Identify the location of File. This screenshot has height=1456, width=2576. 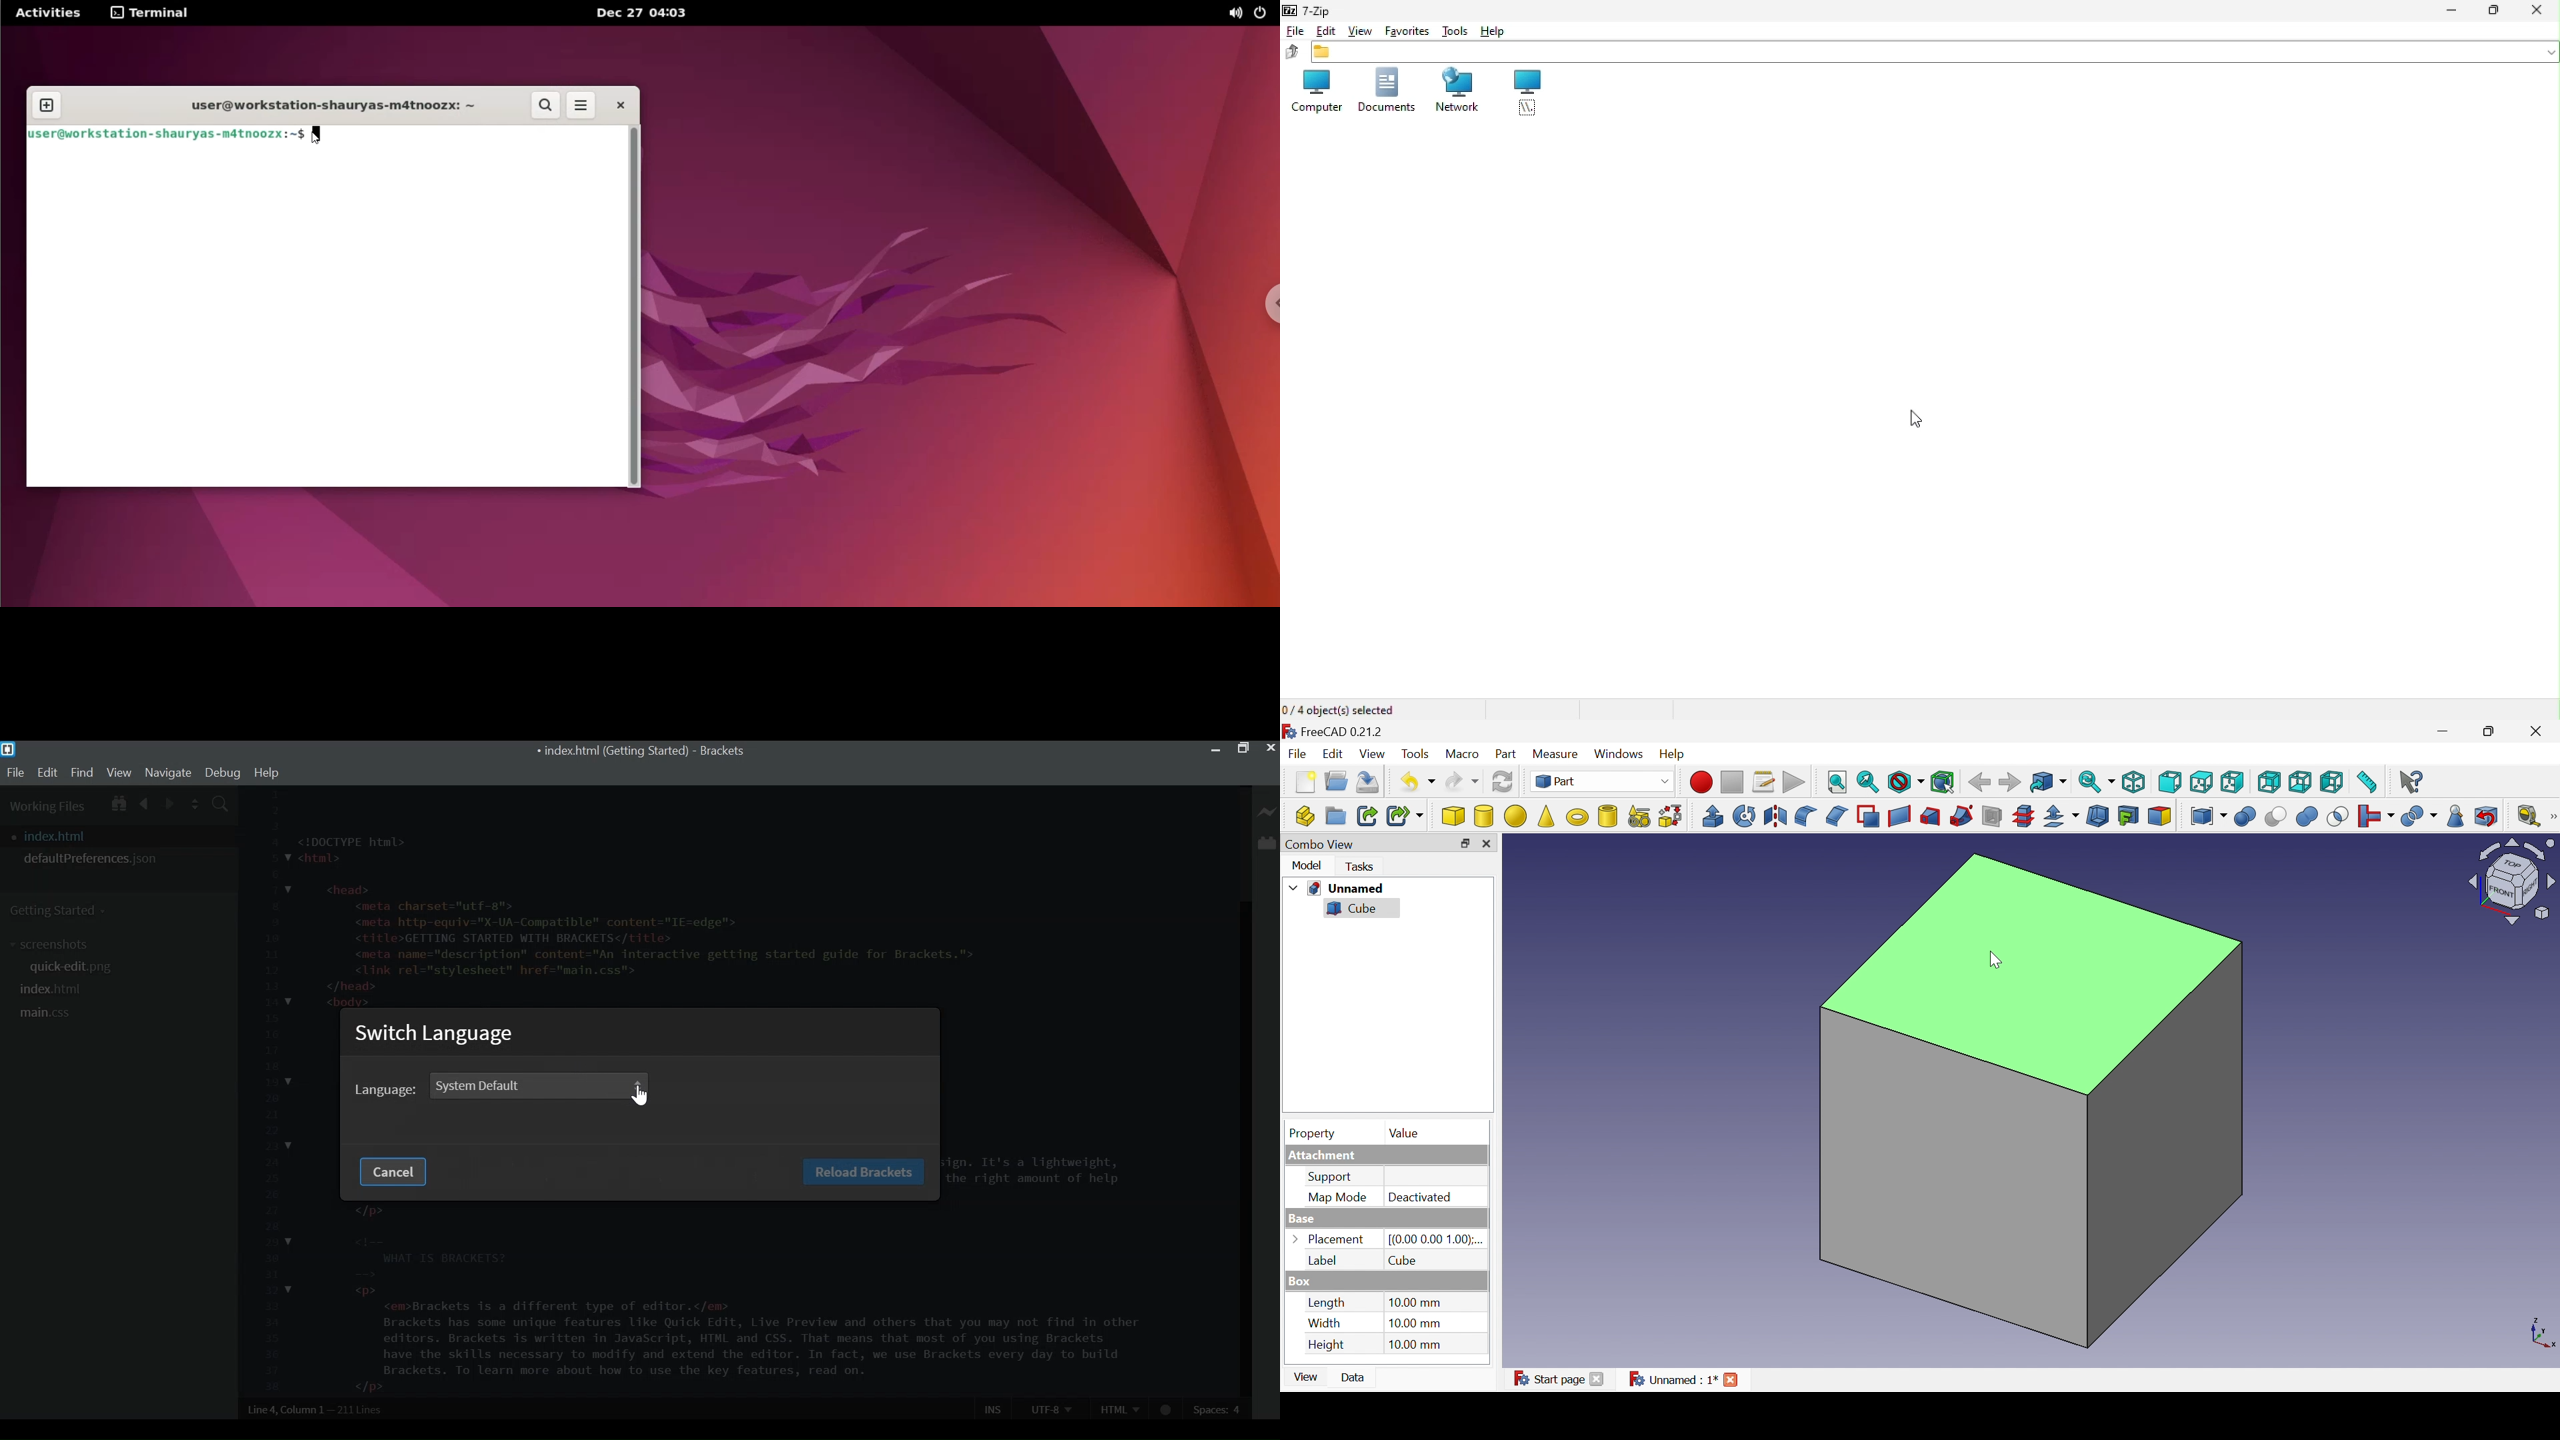
(1294, 32).